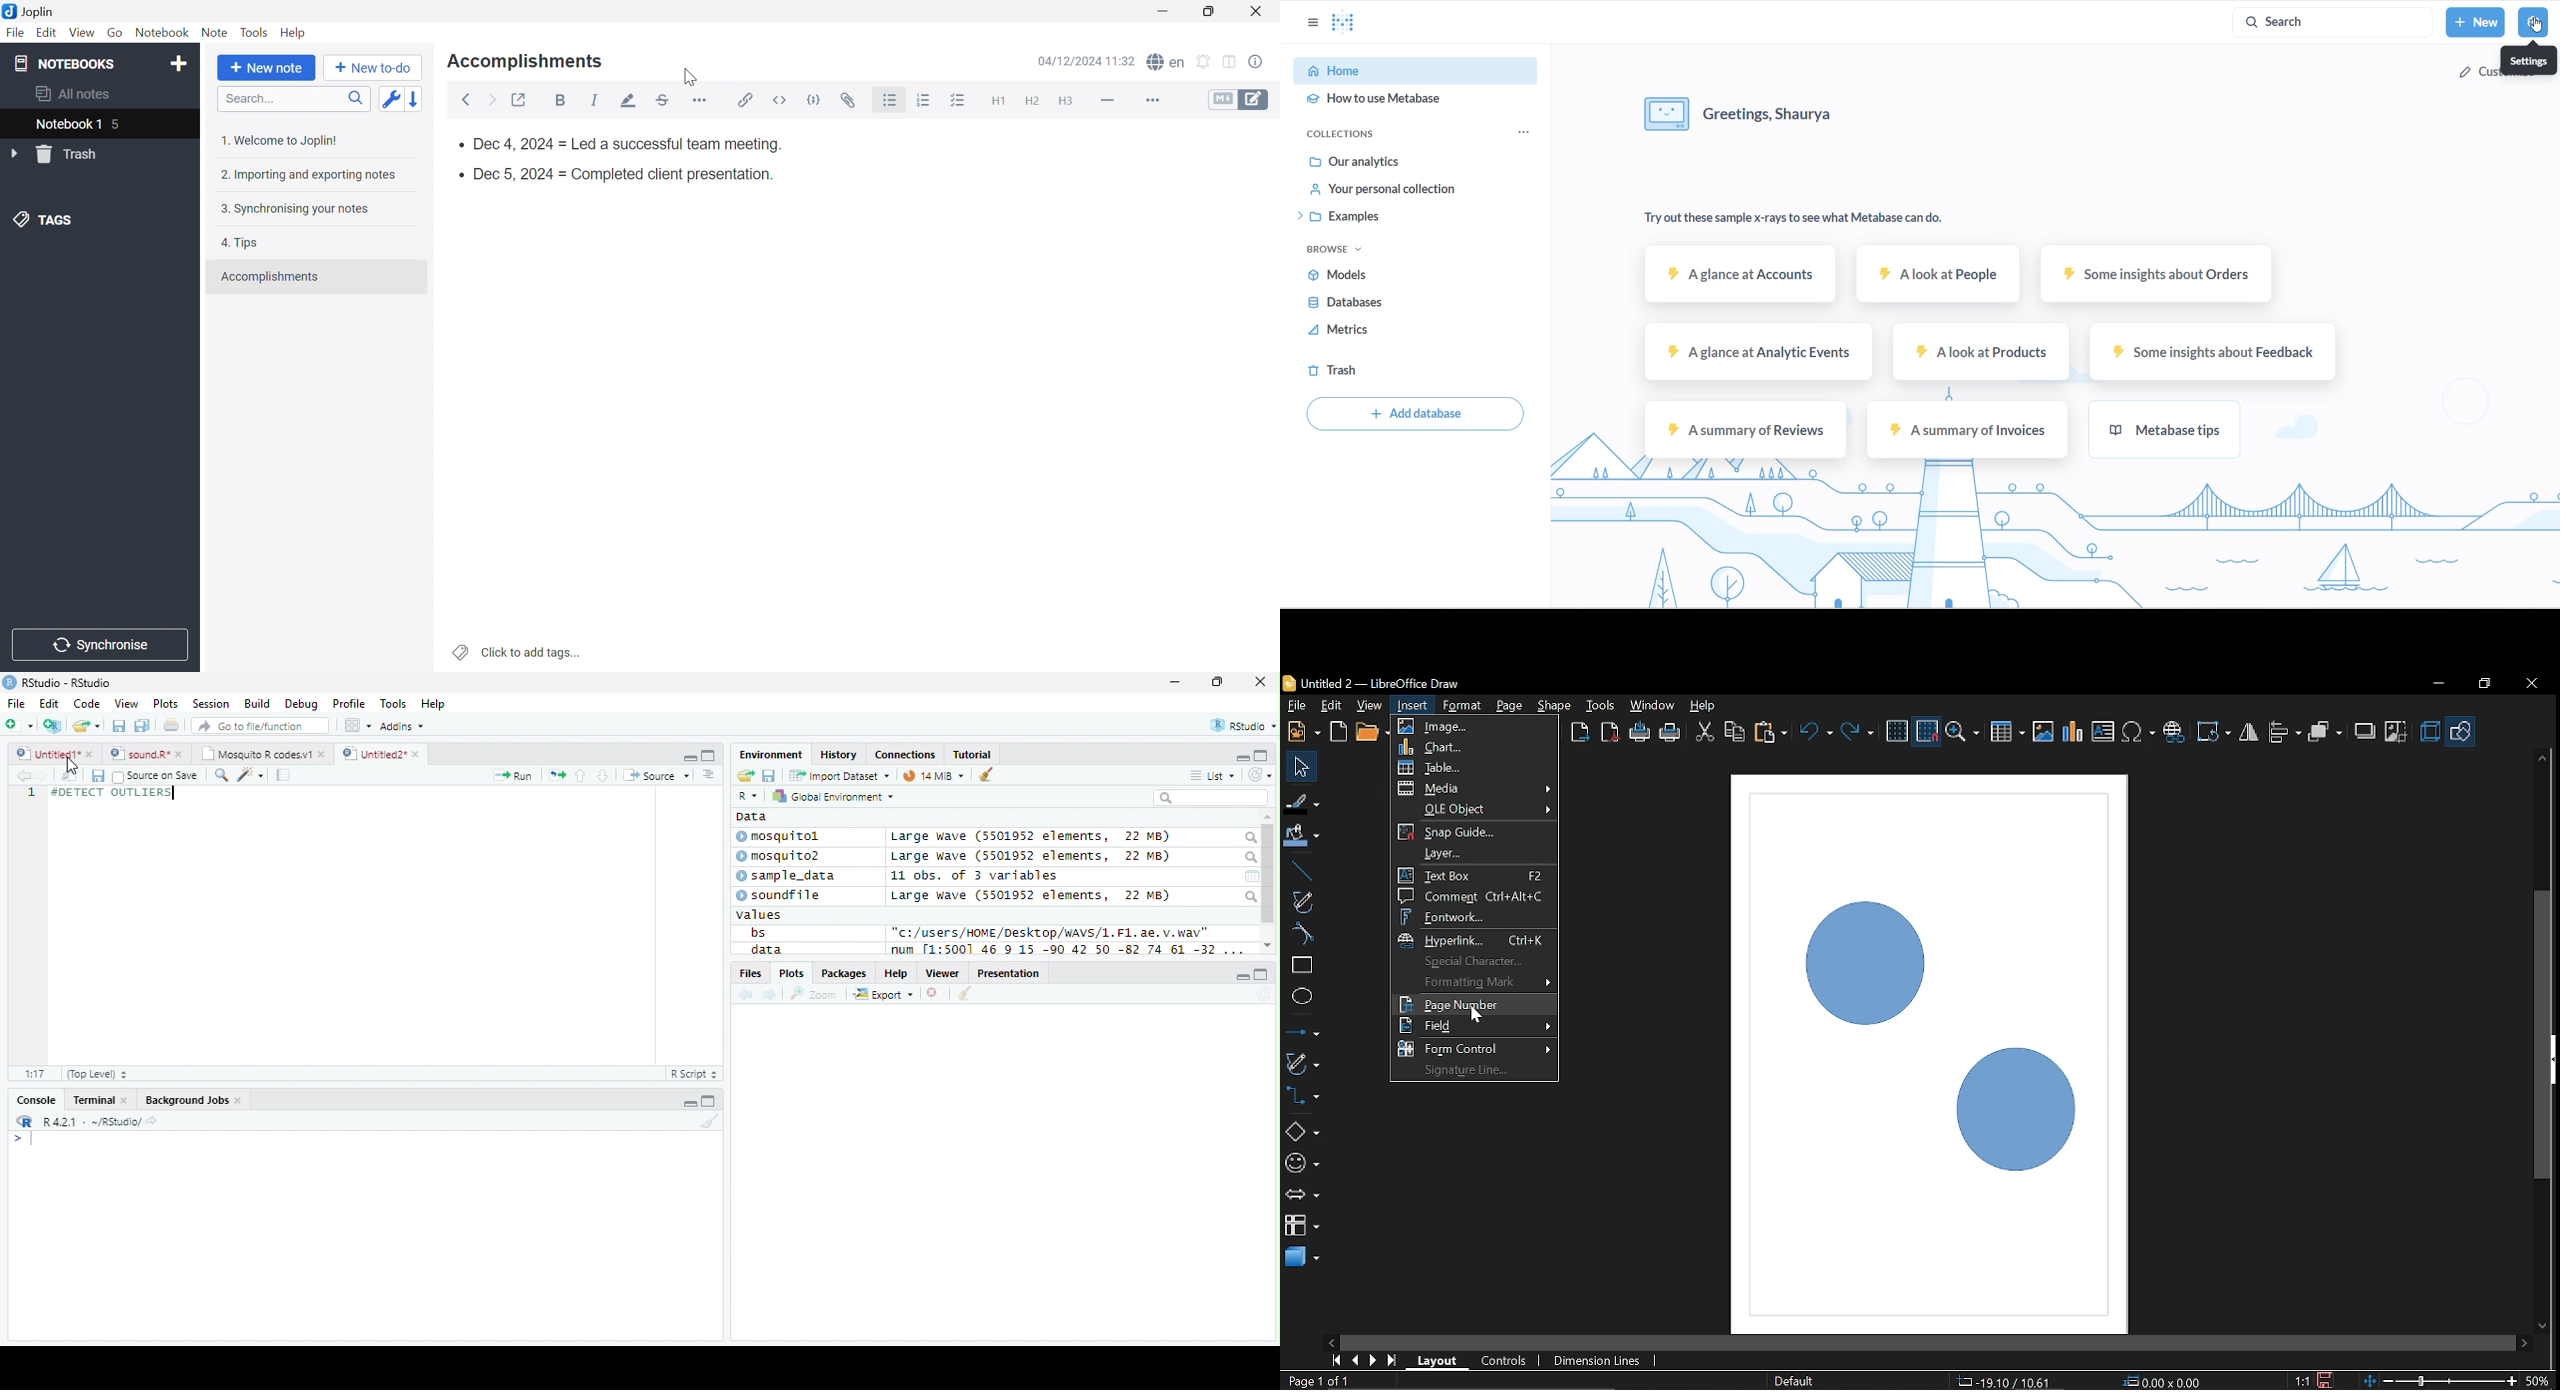 The width and height of the screenshot is (2576, 1400). What do you see at coordinates (1269, 874) in the screenshot?
I see `scroll bar` at bounding box center [1269, 874].